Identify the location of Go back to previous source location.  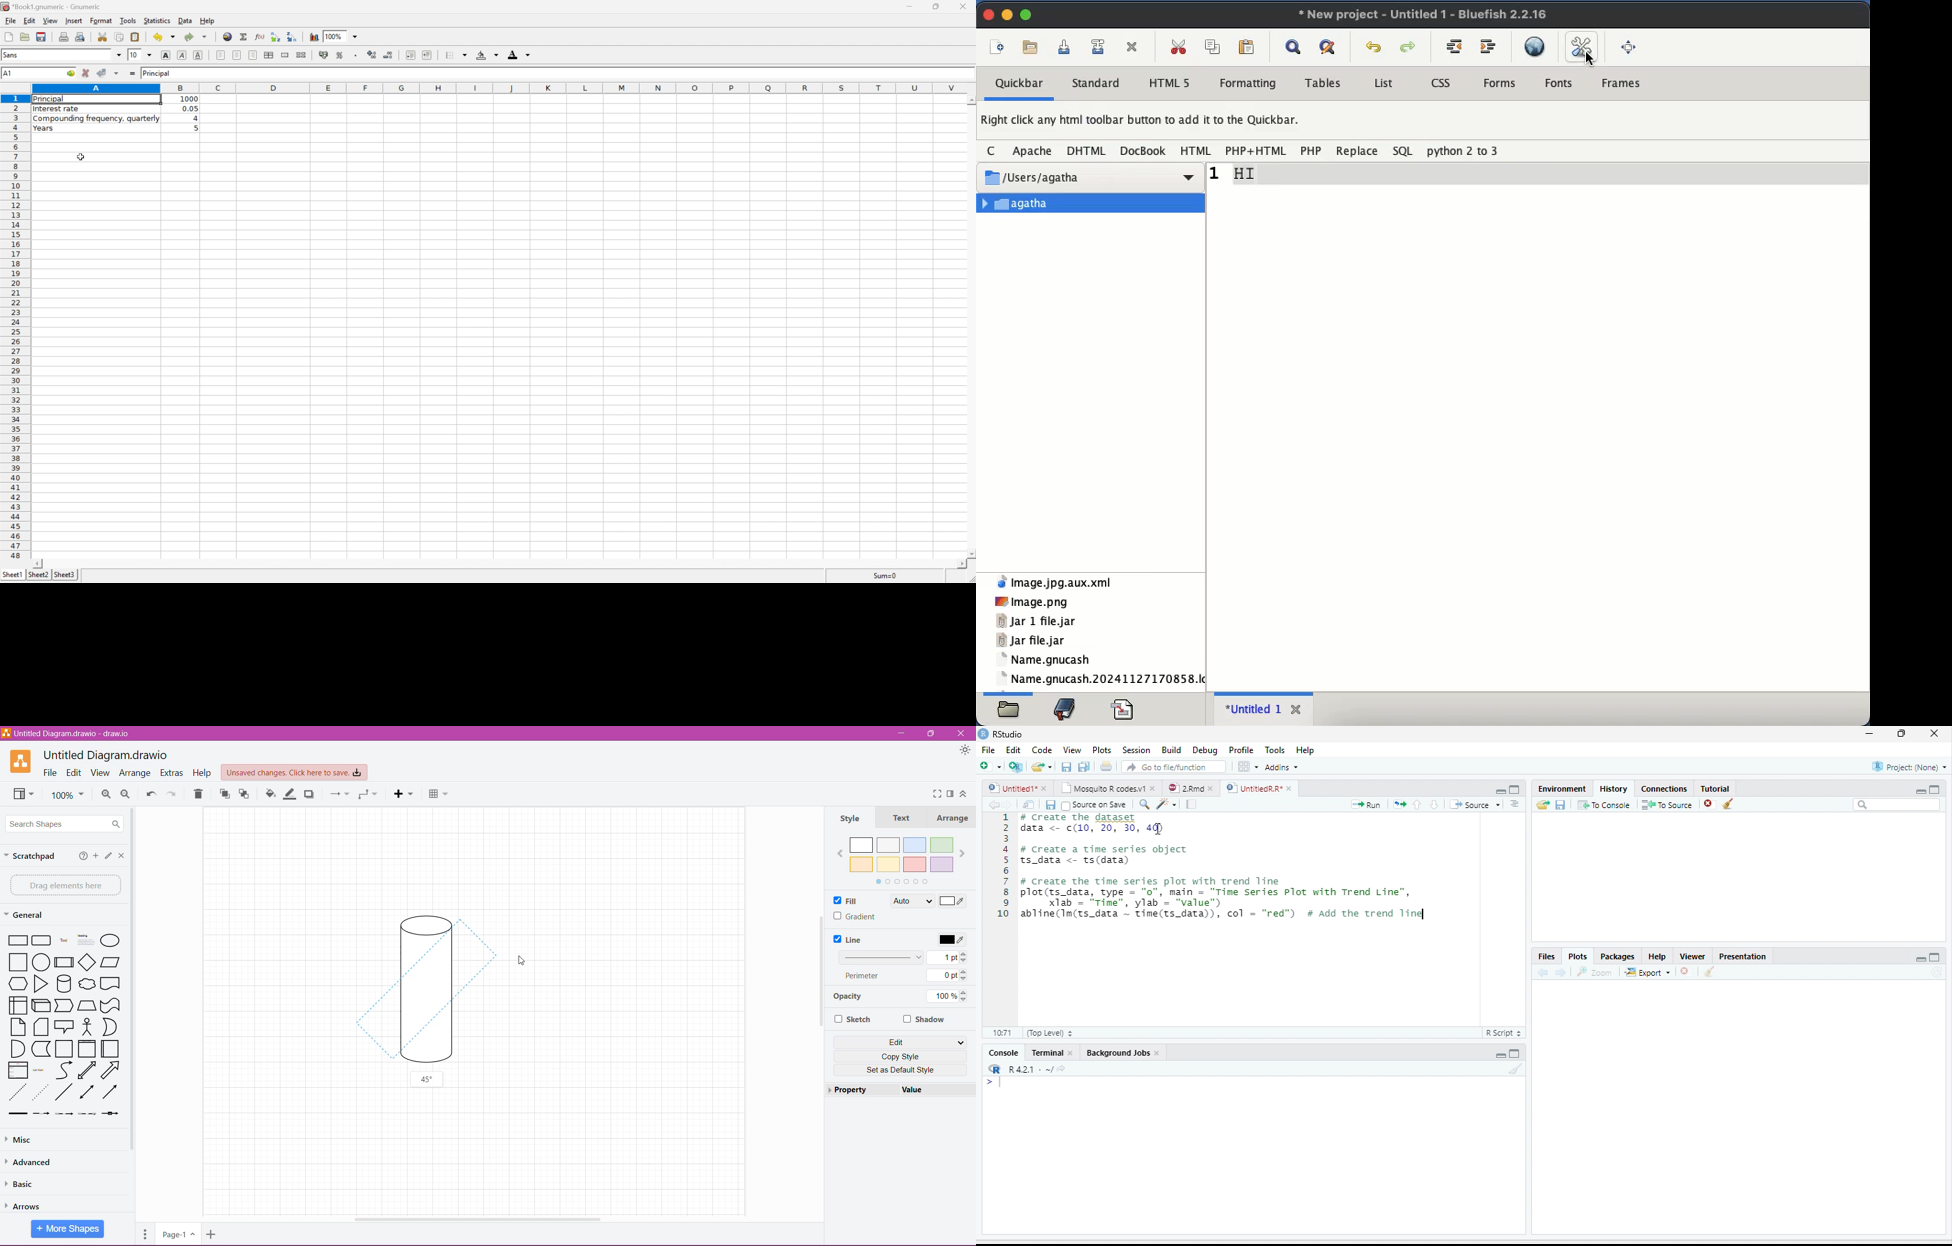
(992, 805).